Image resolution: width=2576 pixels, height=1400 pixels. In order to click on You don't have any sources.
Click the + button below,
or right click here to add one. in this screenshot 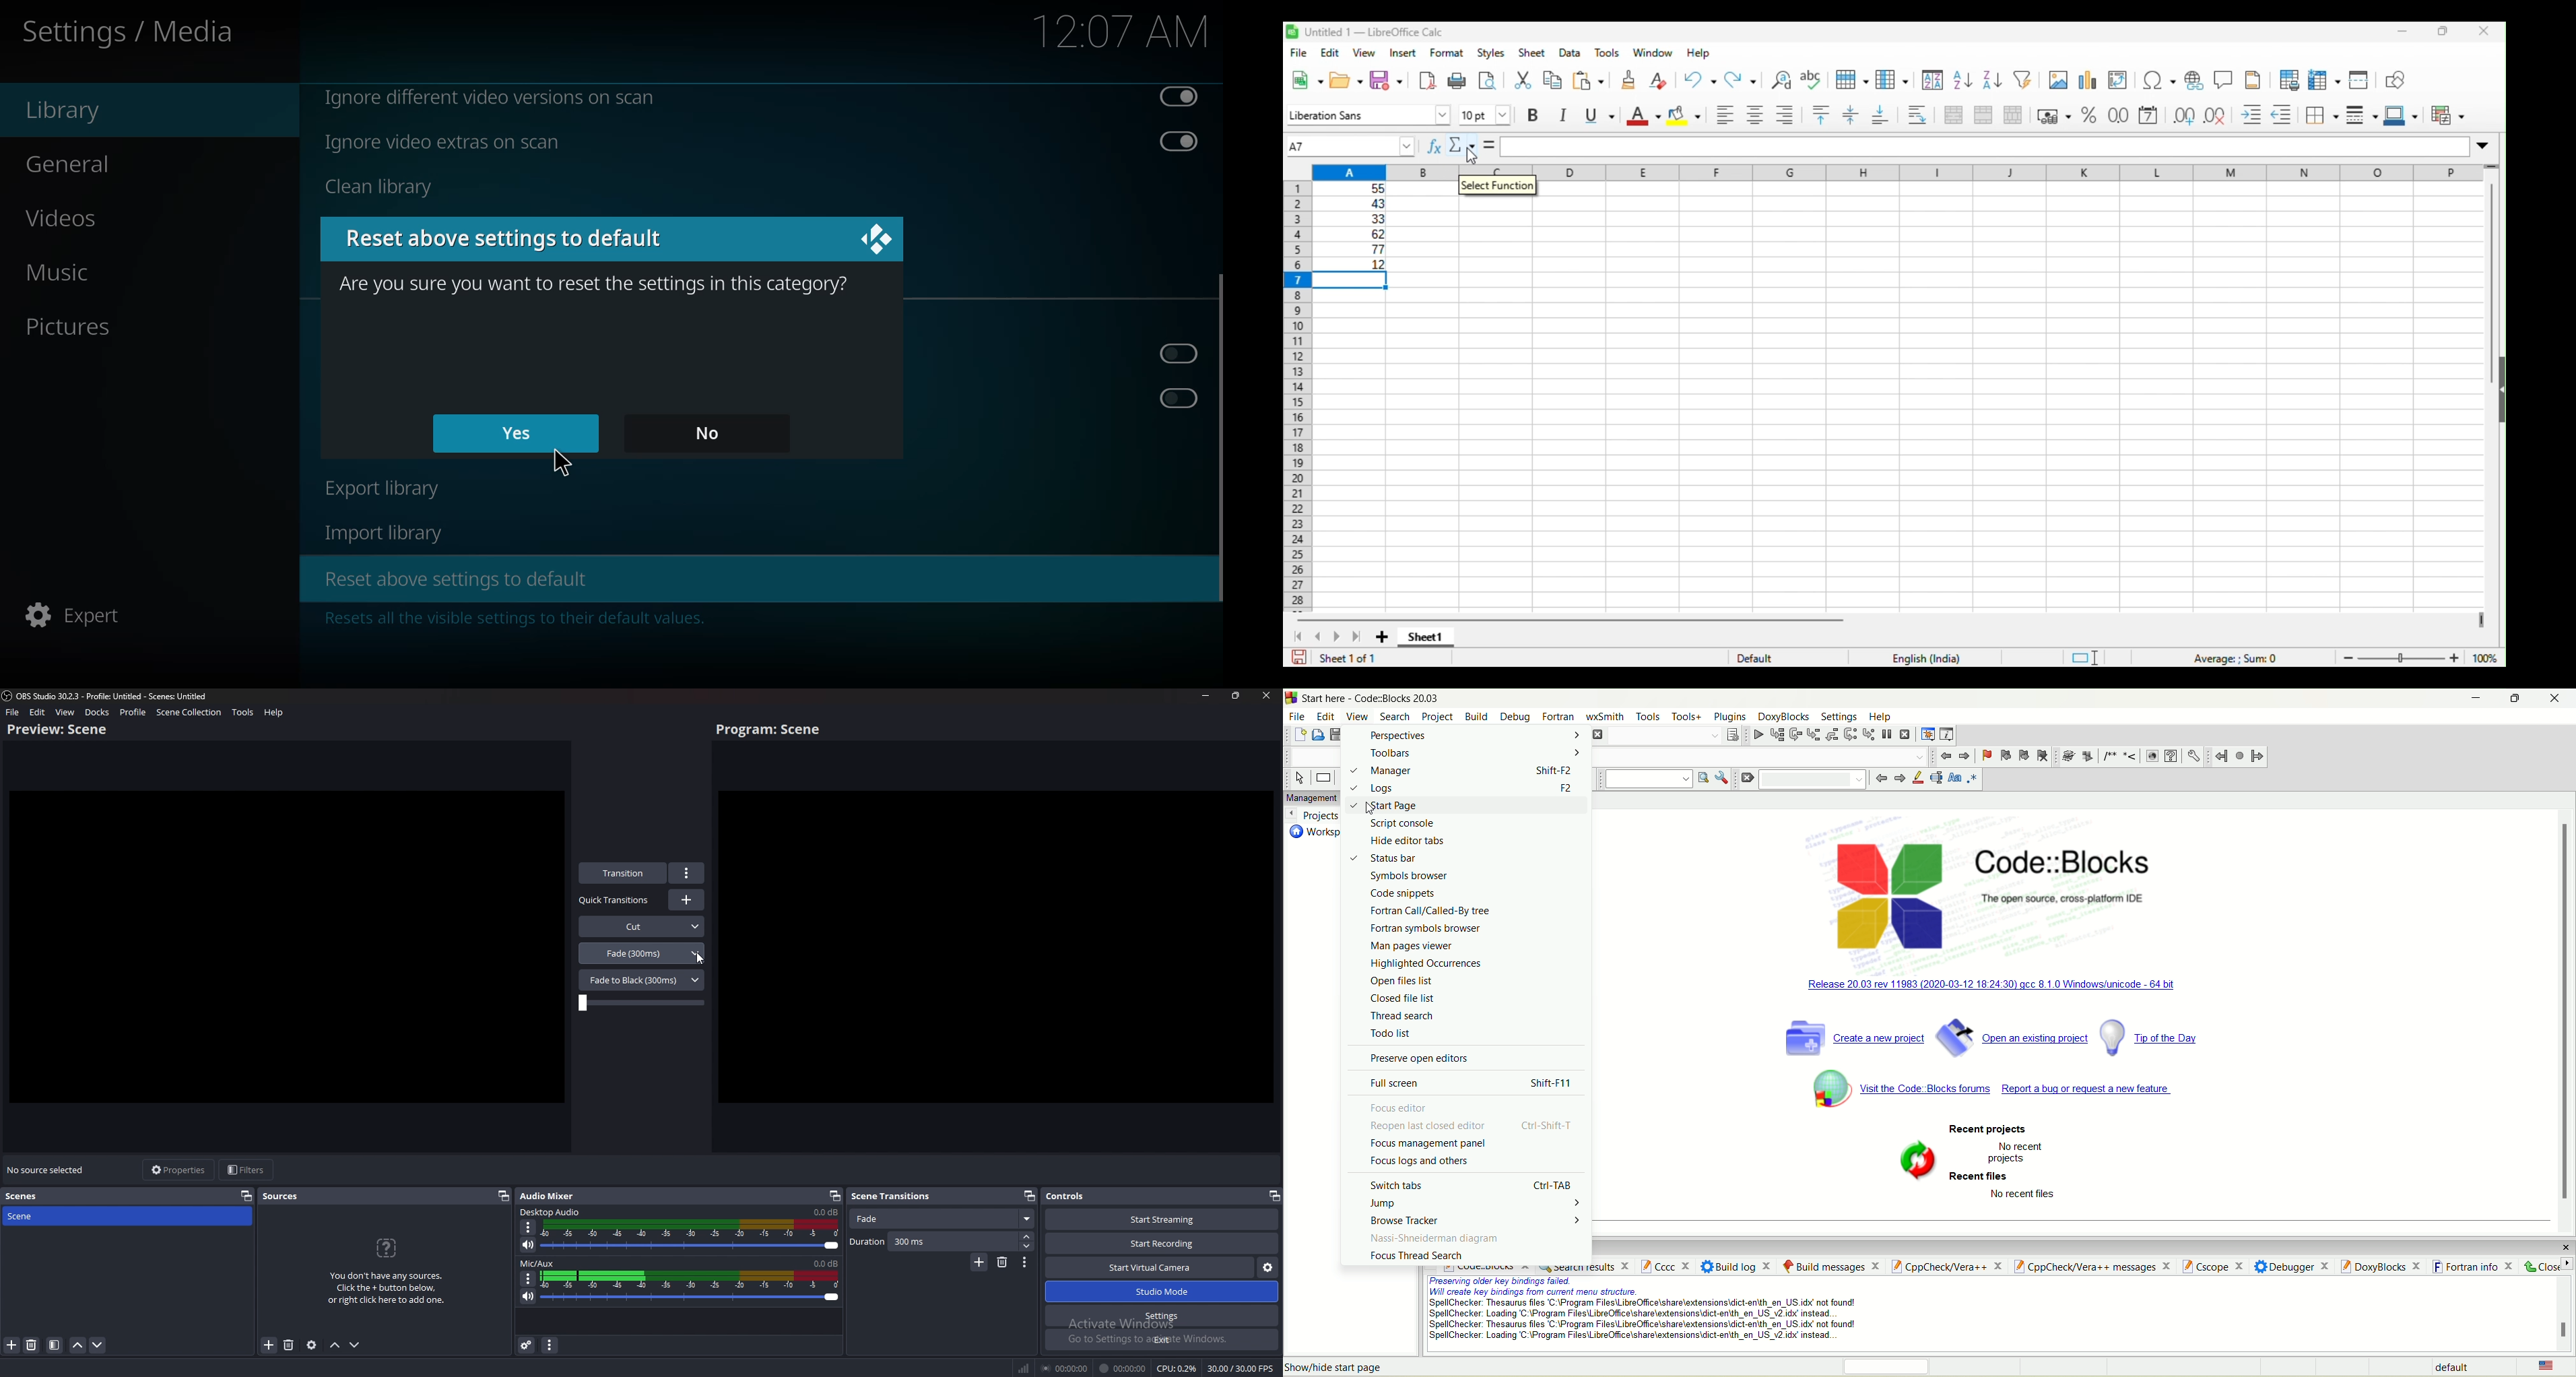, I will do `click(390, 1291)`.